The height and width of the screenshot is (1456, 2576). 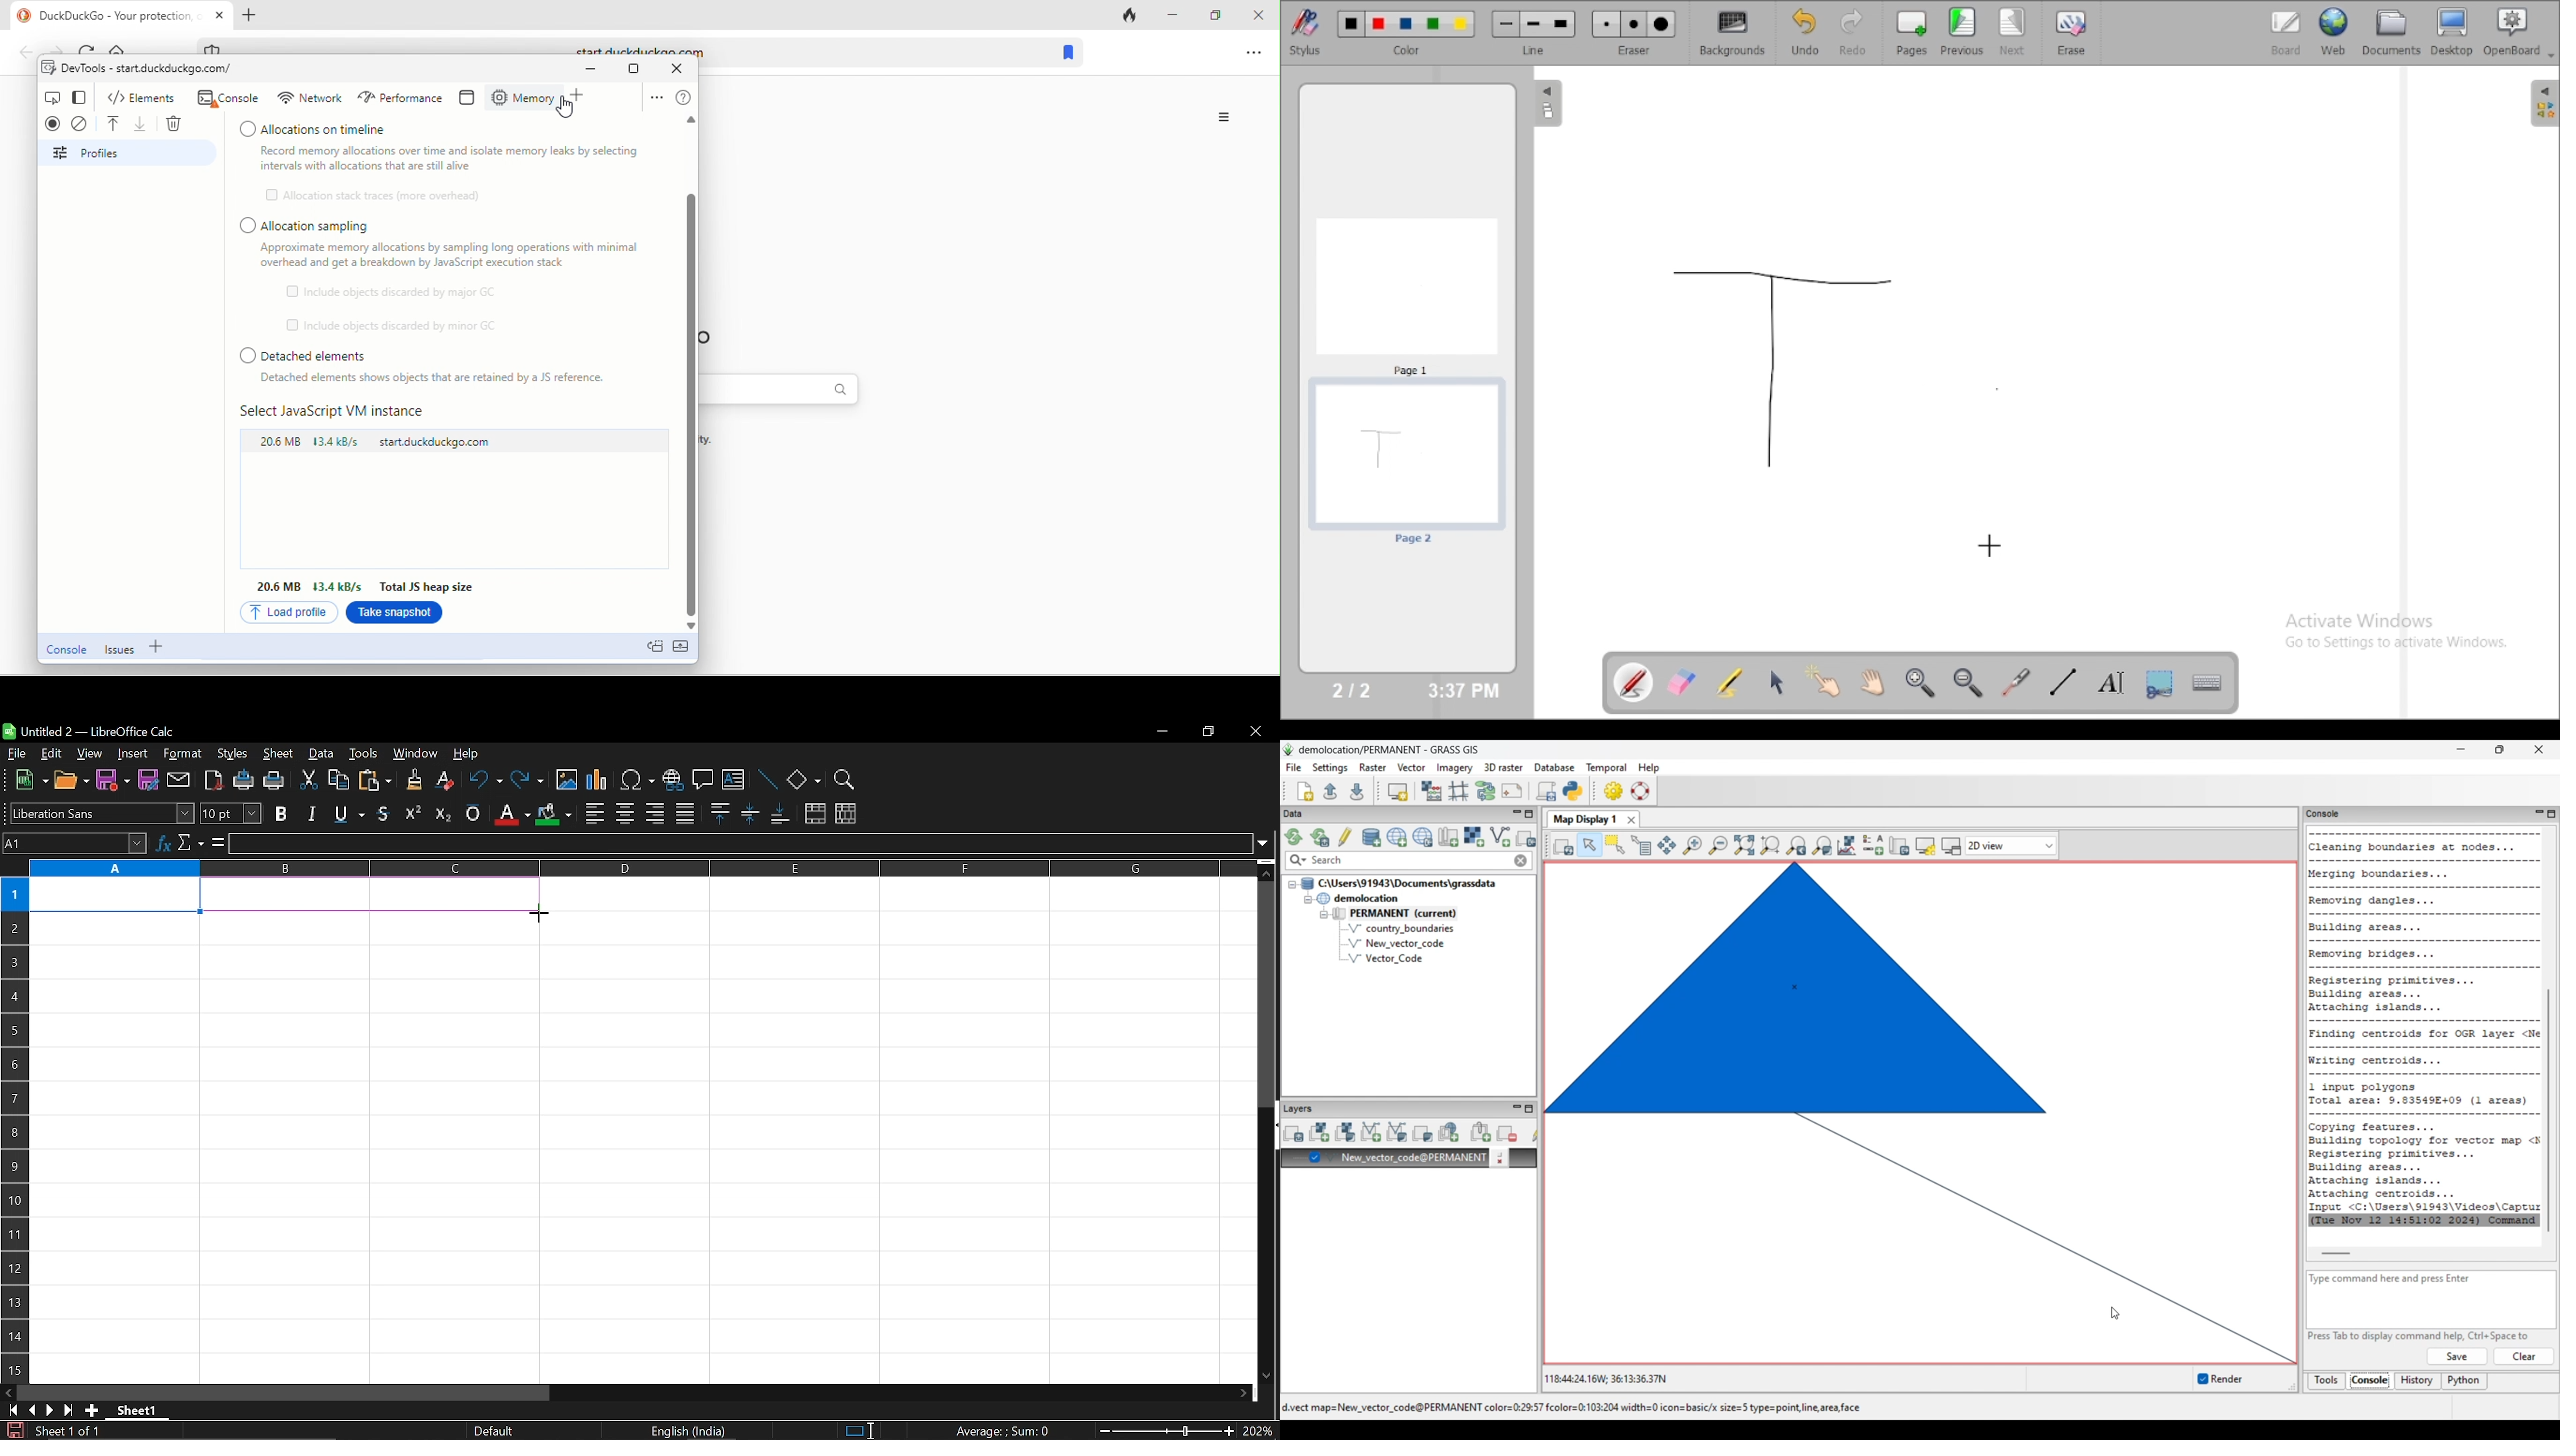 I want to click on move down, so click(x=1270, y=1377).